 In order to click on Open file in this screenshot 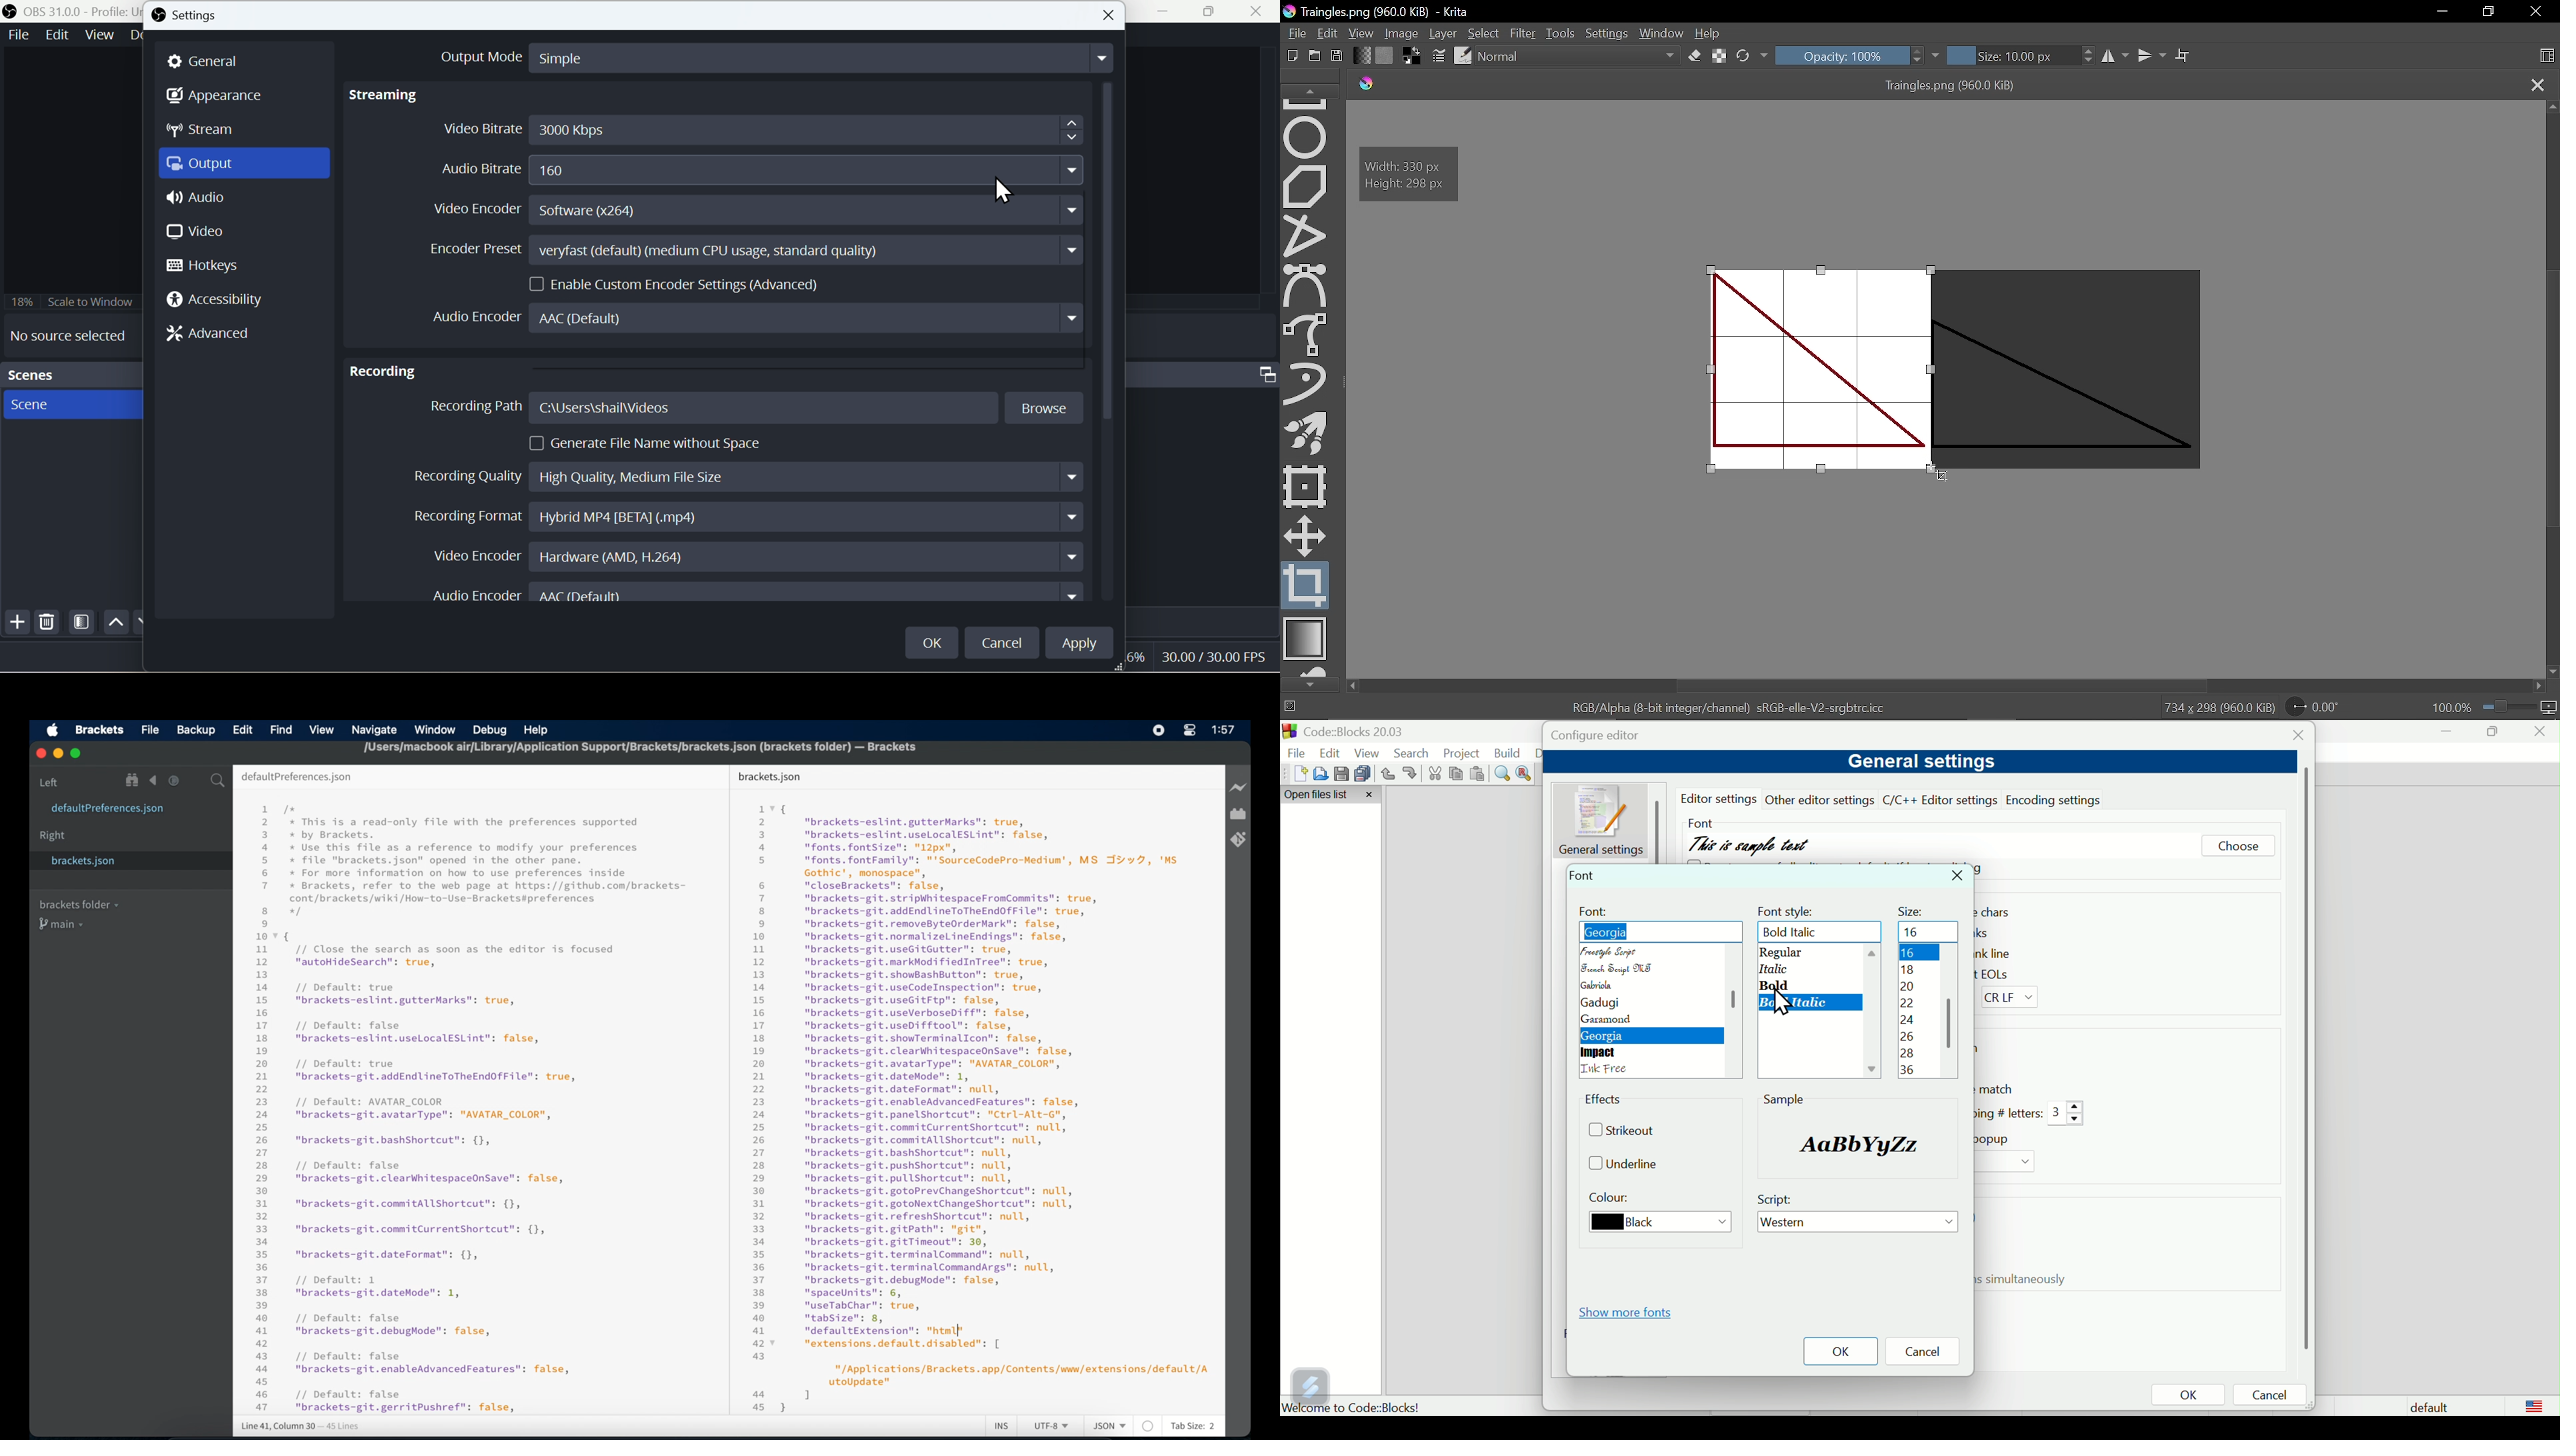, I will do `click(1318, 774)`.